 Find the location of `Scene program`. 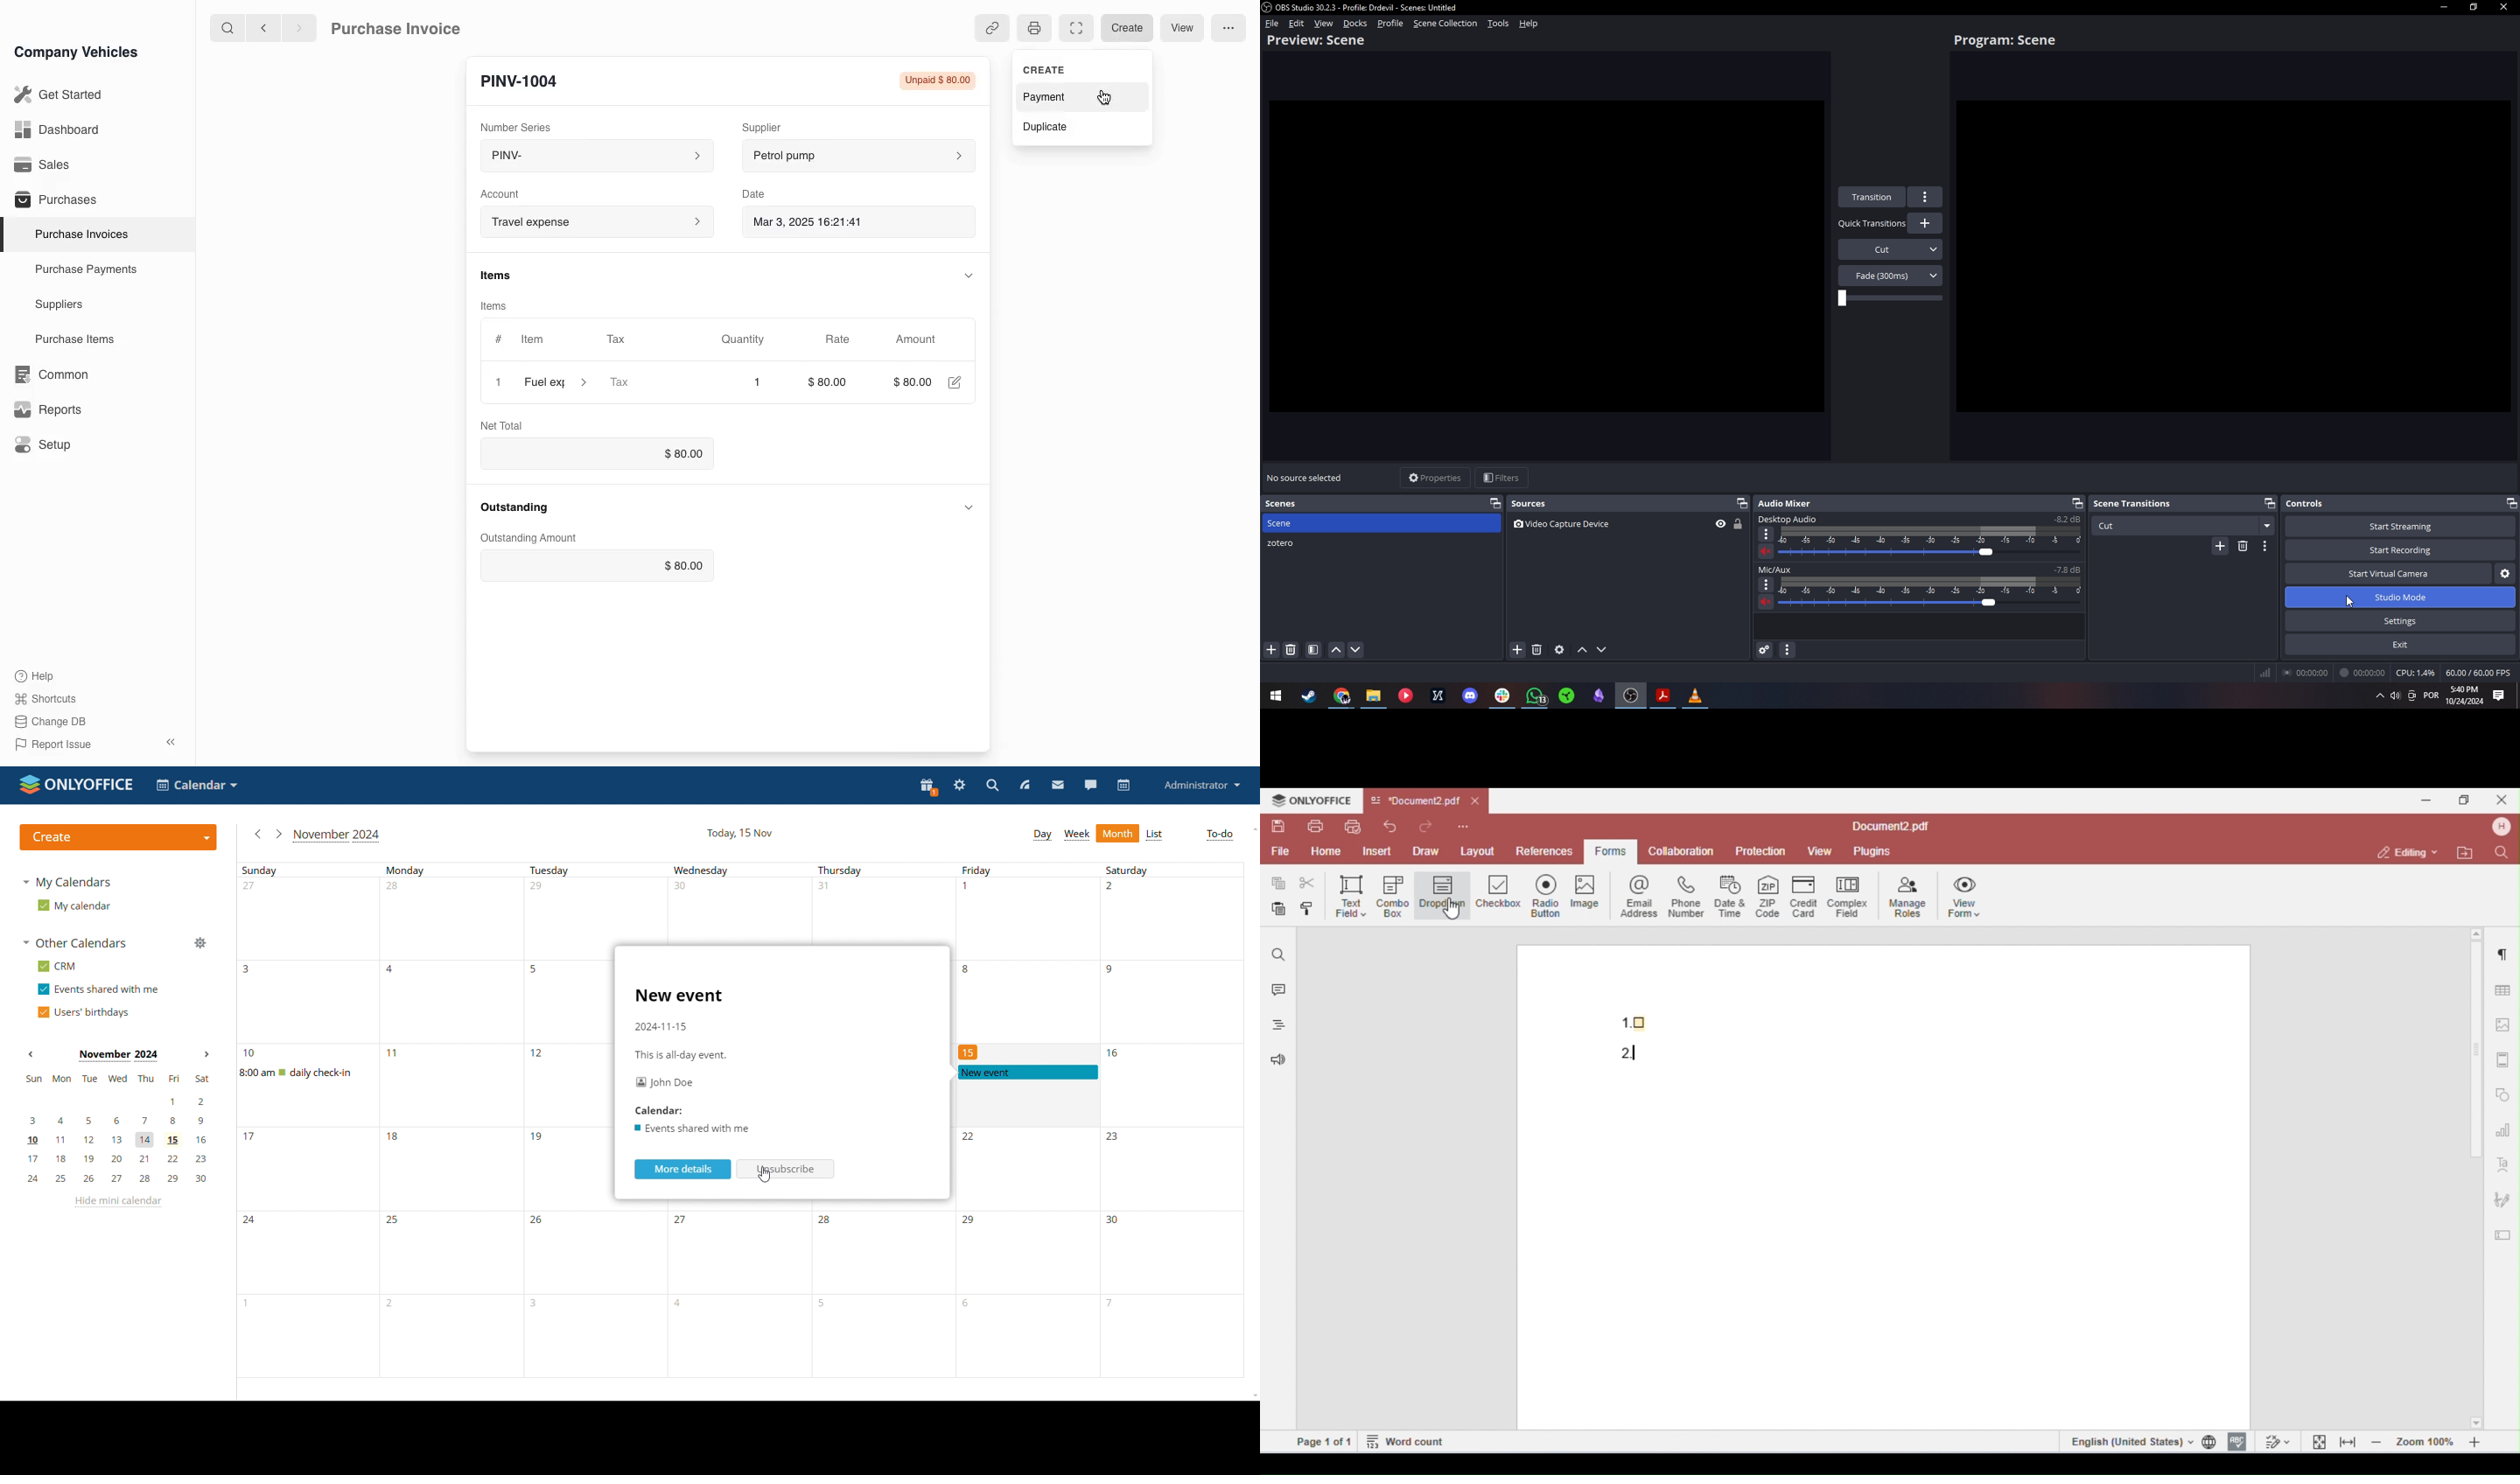

Scene program is located at coordinates (2006, 41).